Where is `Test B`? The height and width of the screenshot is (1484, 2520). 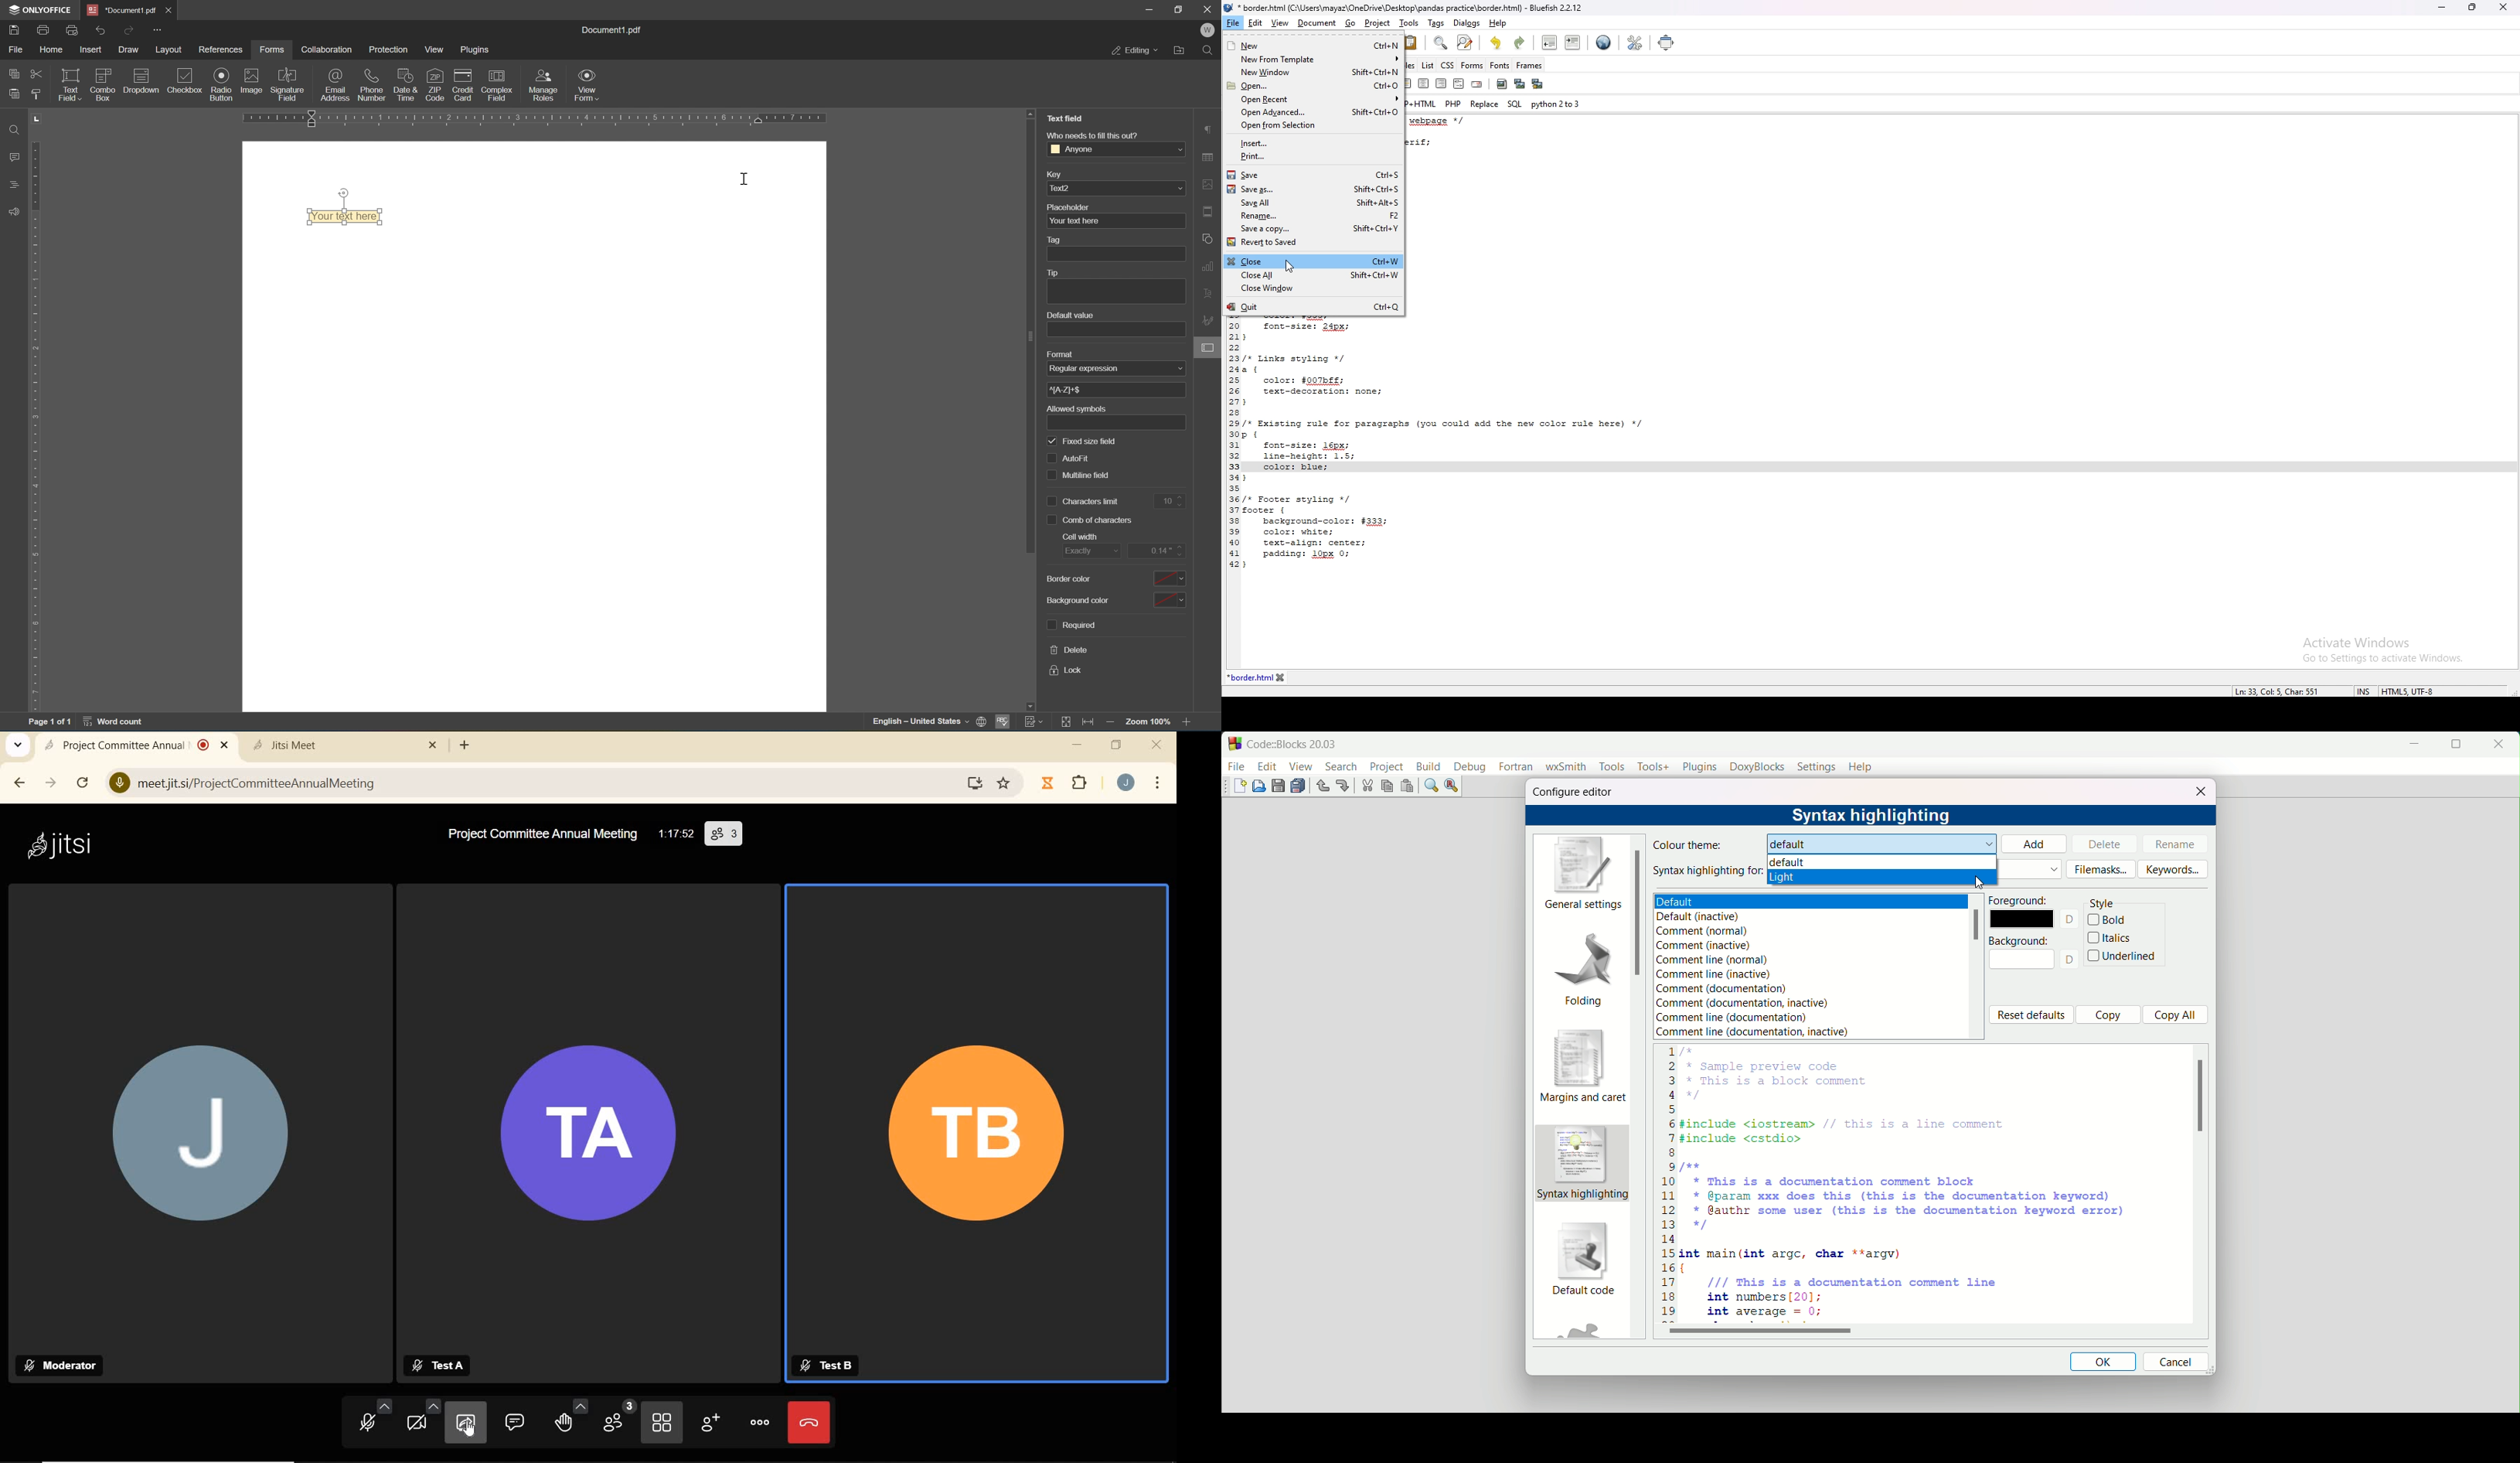
Test B is located at coordinates (825, 1366).